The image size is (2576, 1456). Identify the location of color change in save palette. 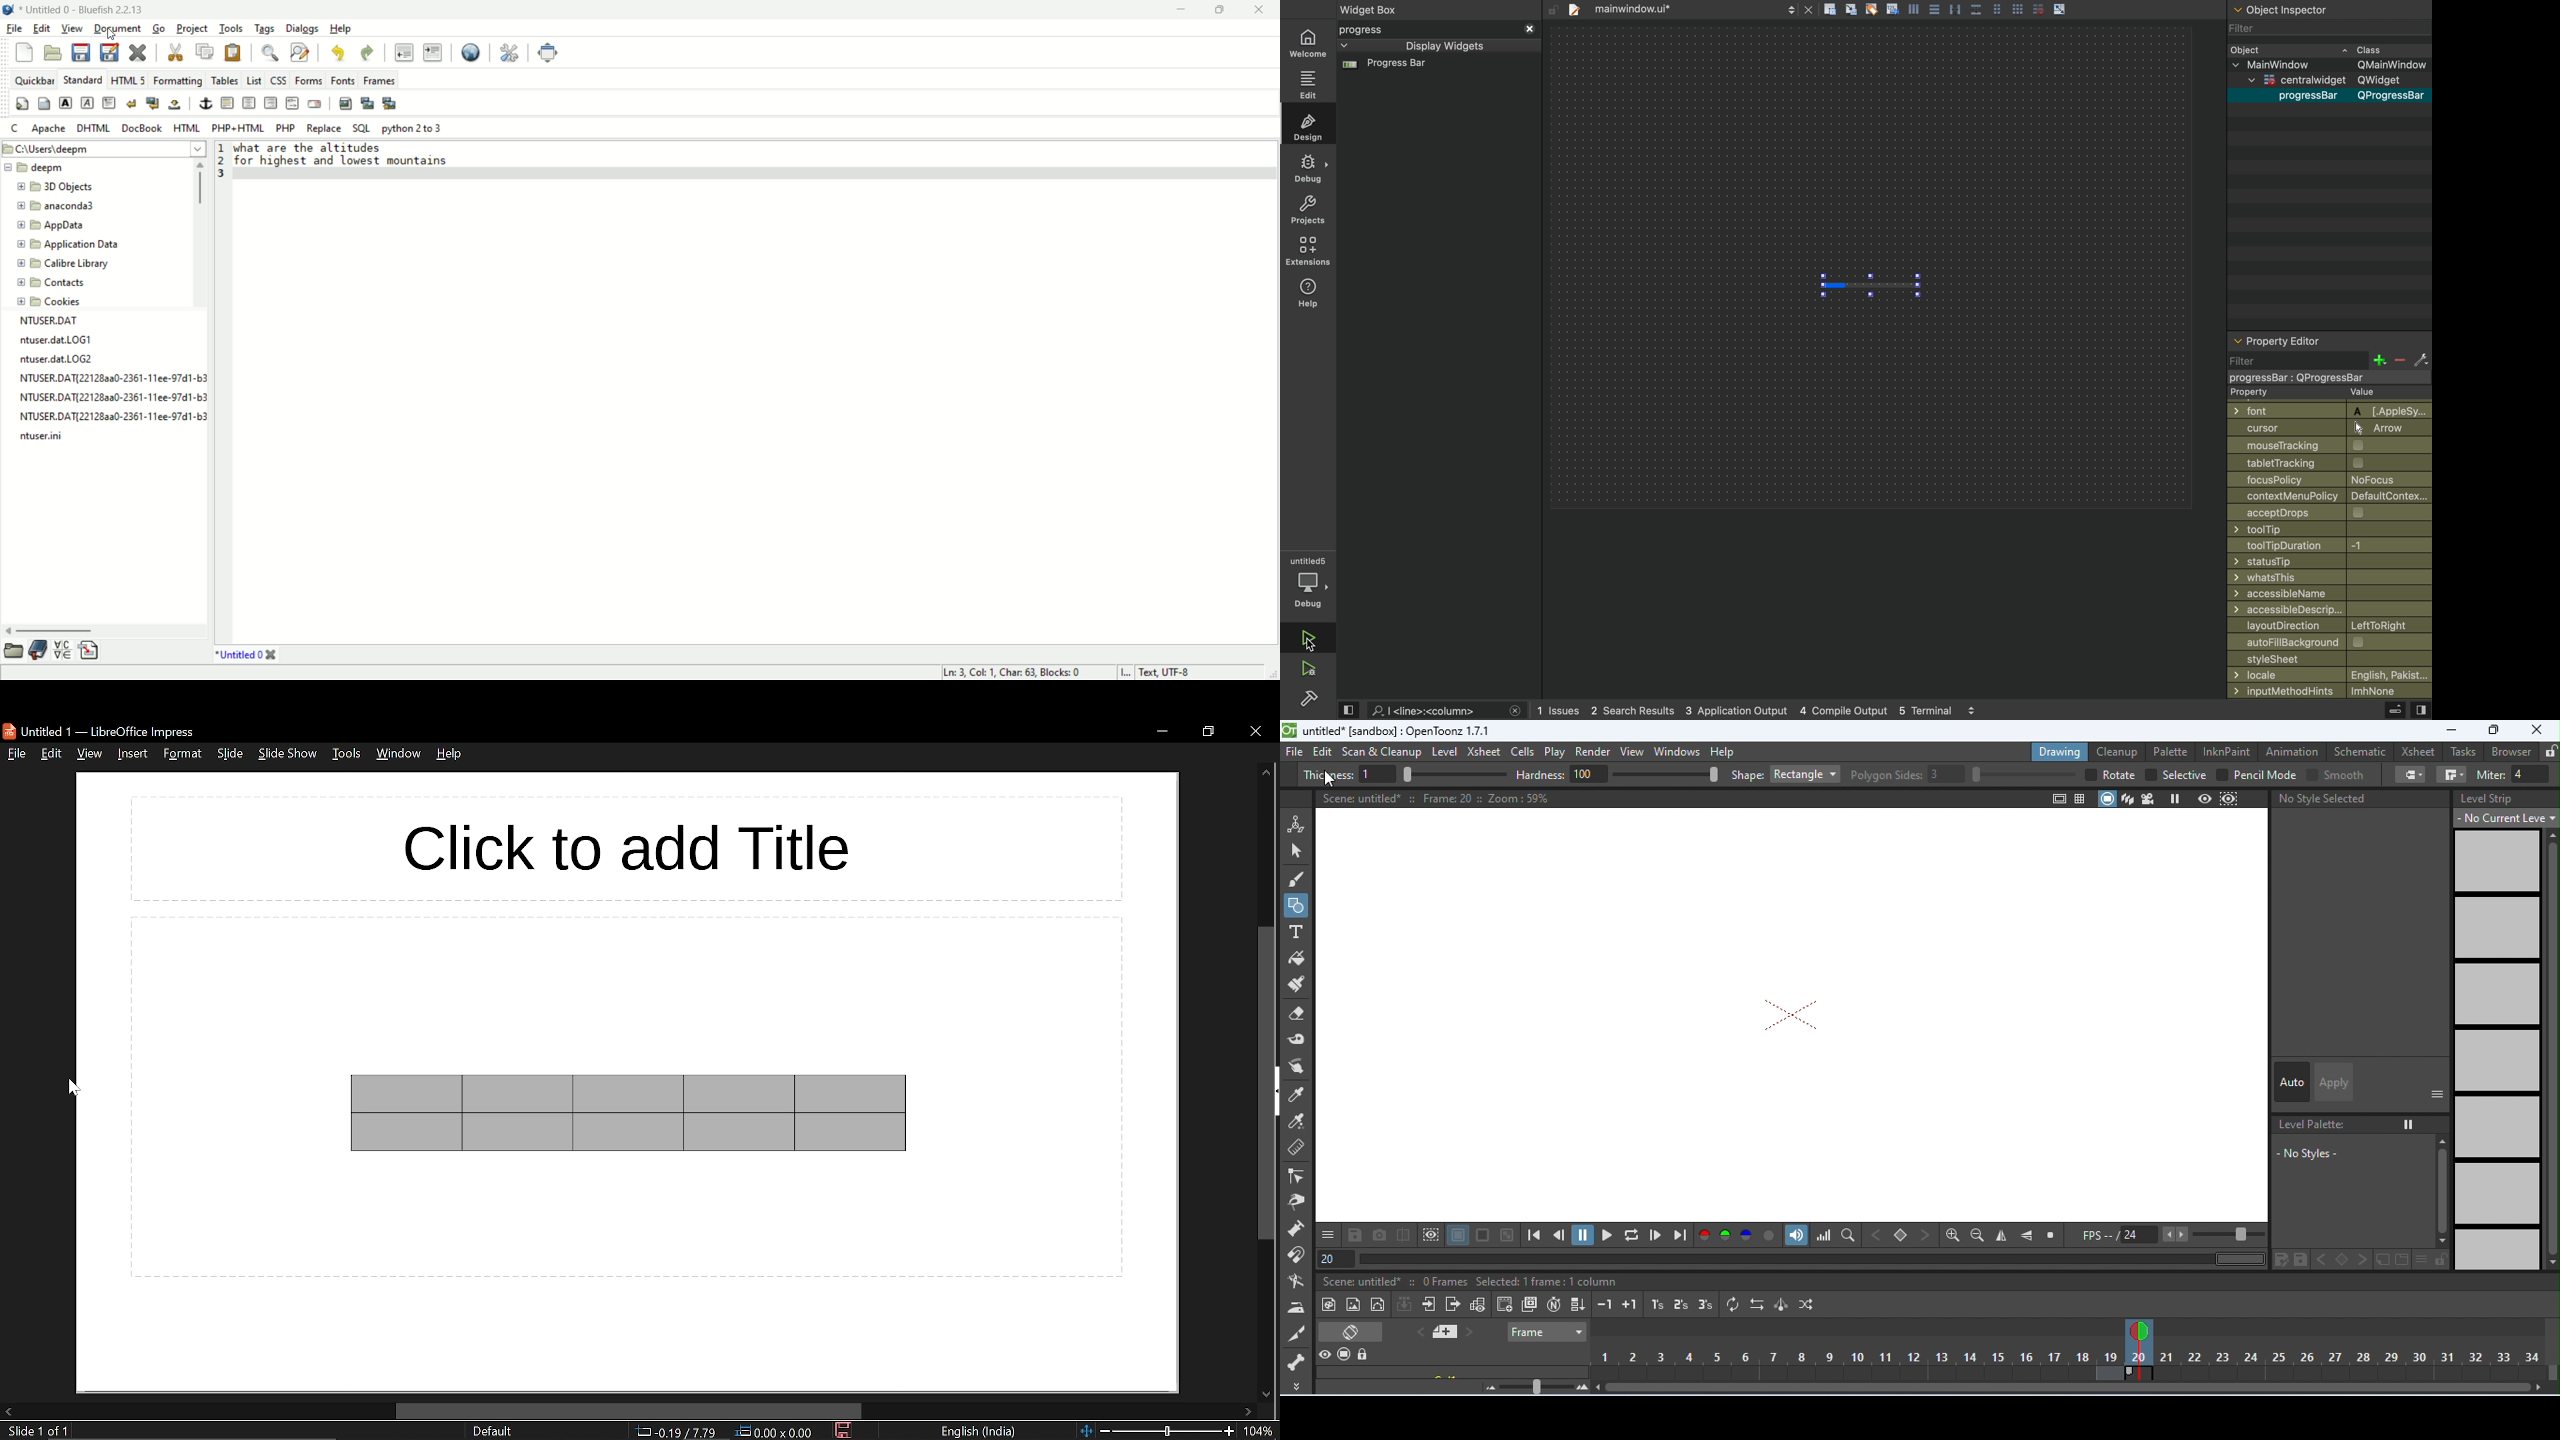
(2300, 1261).